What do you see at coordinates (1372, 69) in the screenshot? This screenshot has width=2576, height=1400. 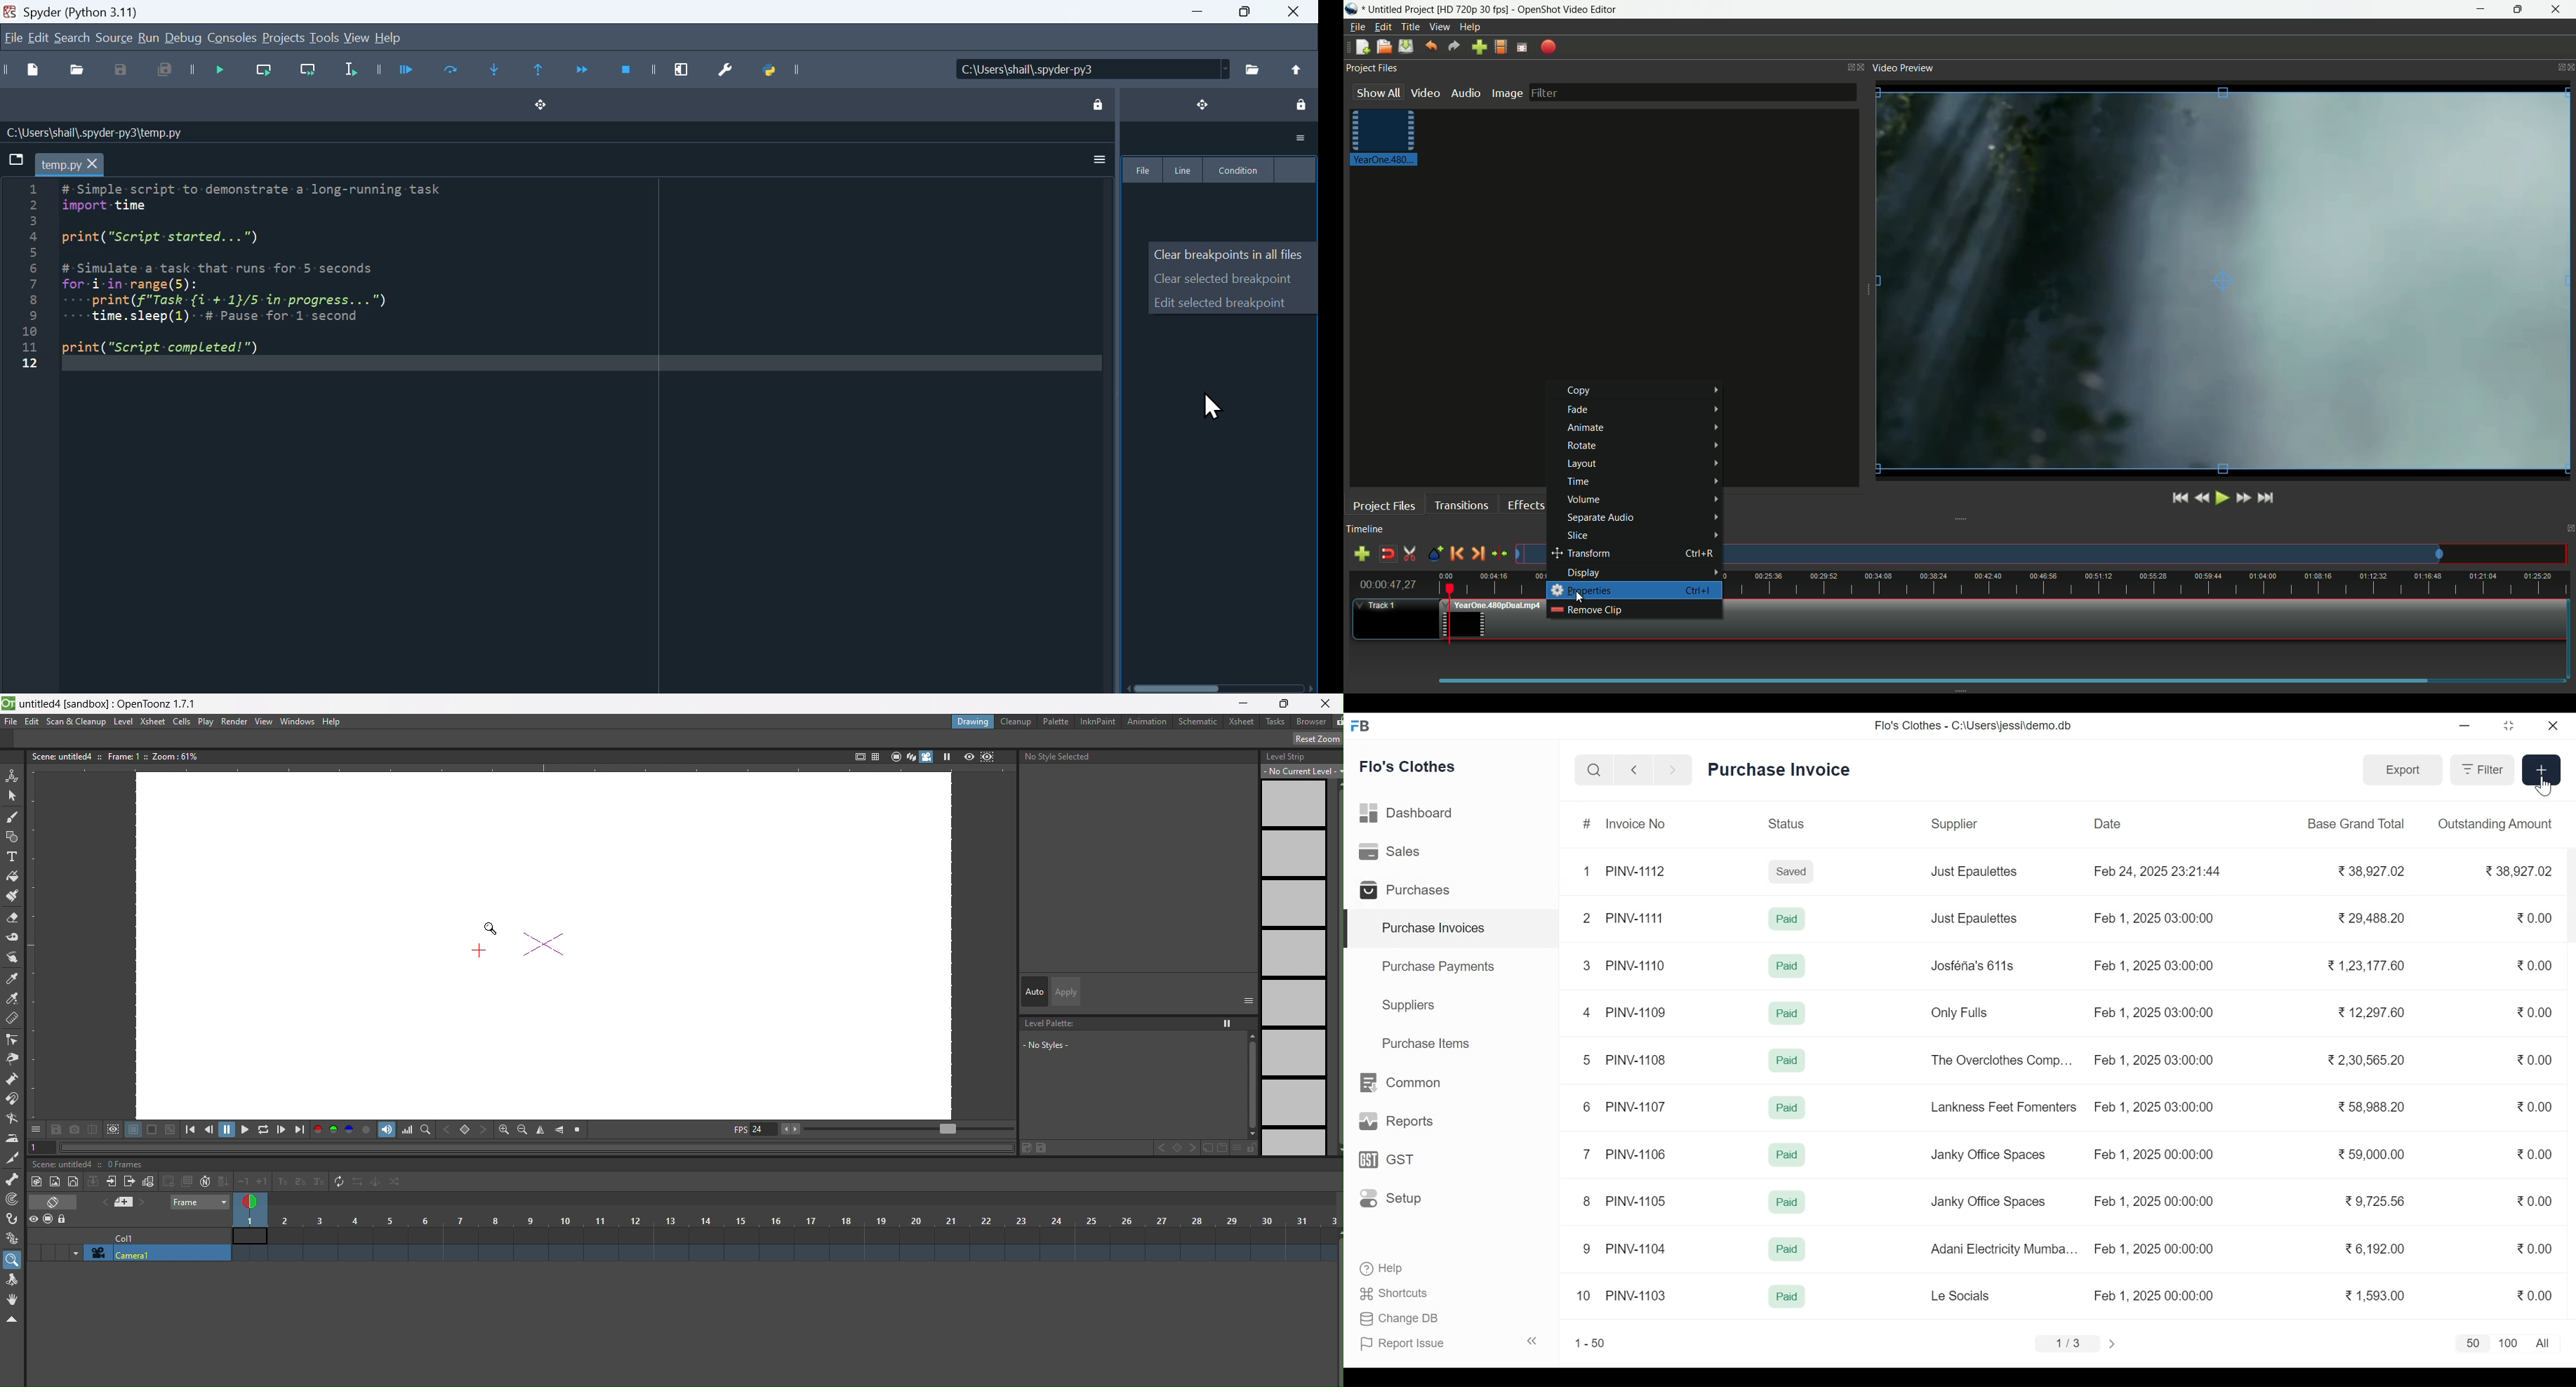 I see `project files` at bounding box center [1372, 69].